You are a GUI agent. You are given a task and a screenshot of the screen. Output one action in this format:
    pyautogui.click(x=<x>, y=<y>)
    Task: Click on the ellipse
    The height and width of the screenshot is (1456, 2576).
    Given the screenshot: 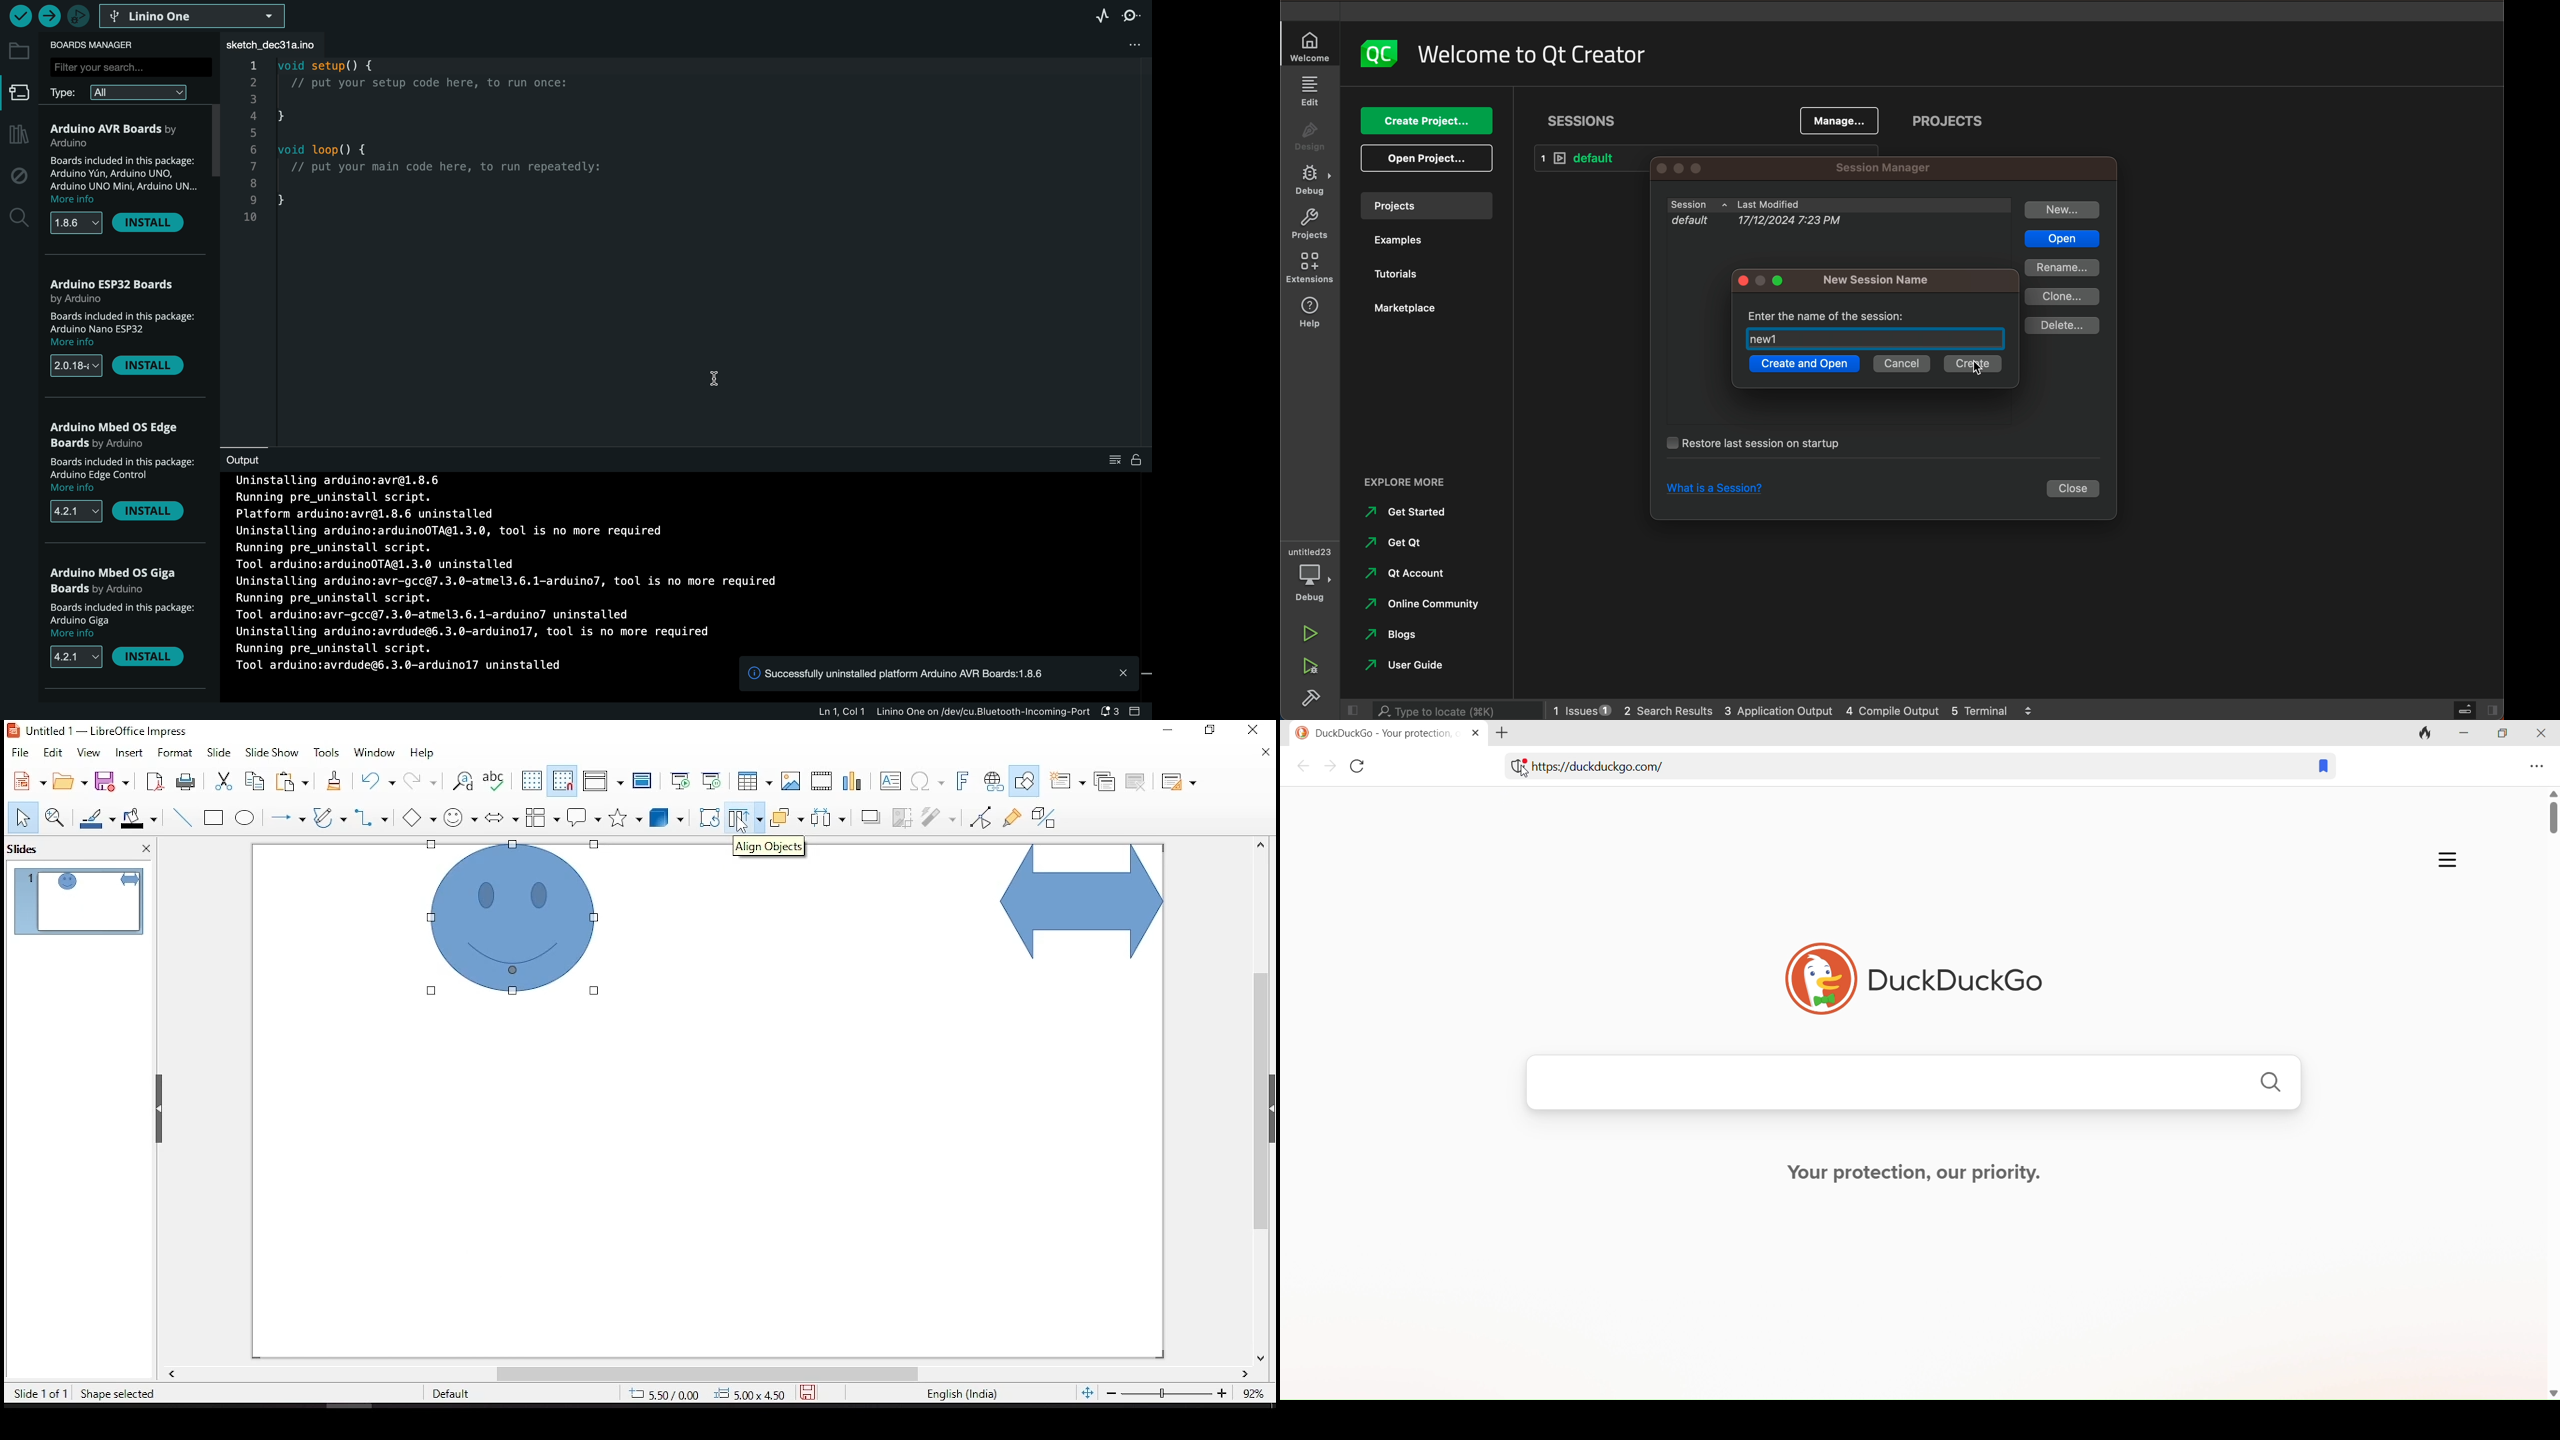 What is the action you would take?
    pyautogui.click(x=245, y=818)
    